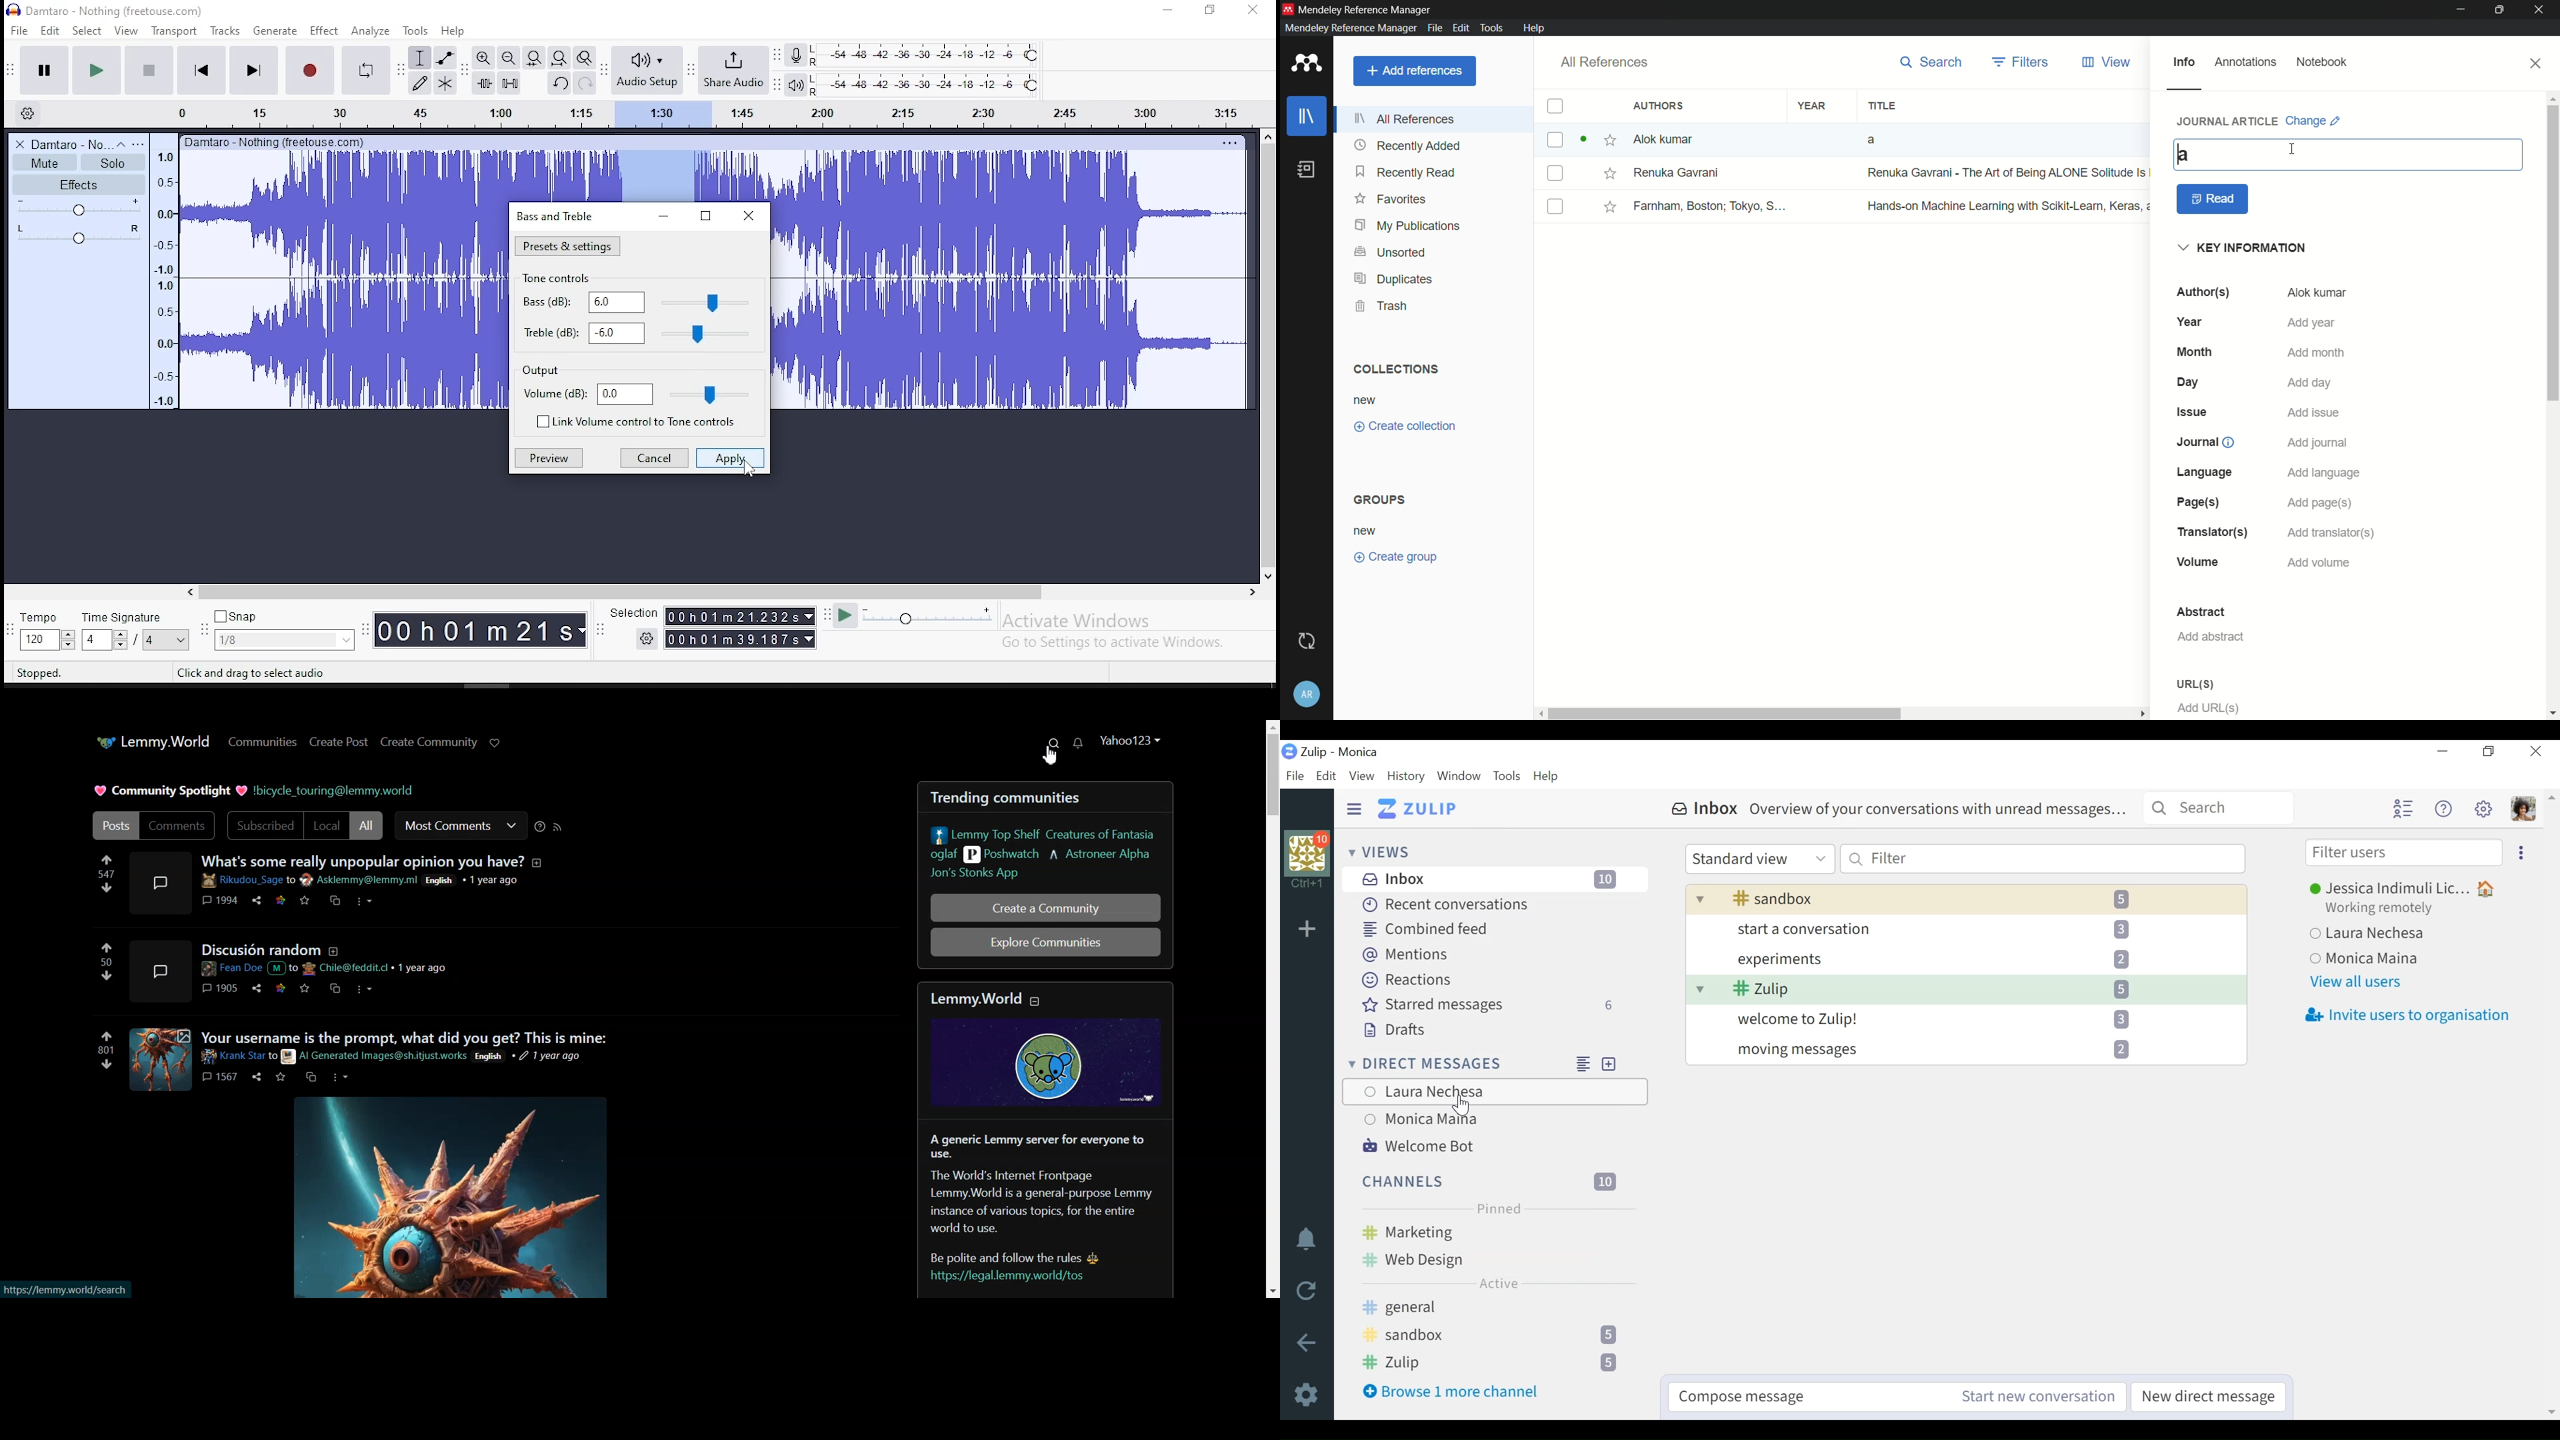 Image resolution: width=2576 pixels, height=1456 pixels. I want to click on message, so click(333, 901).